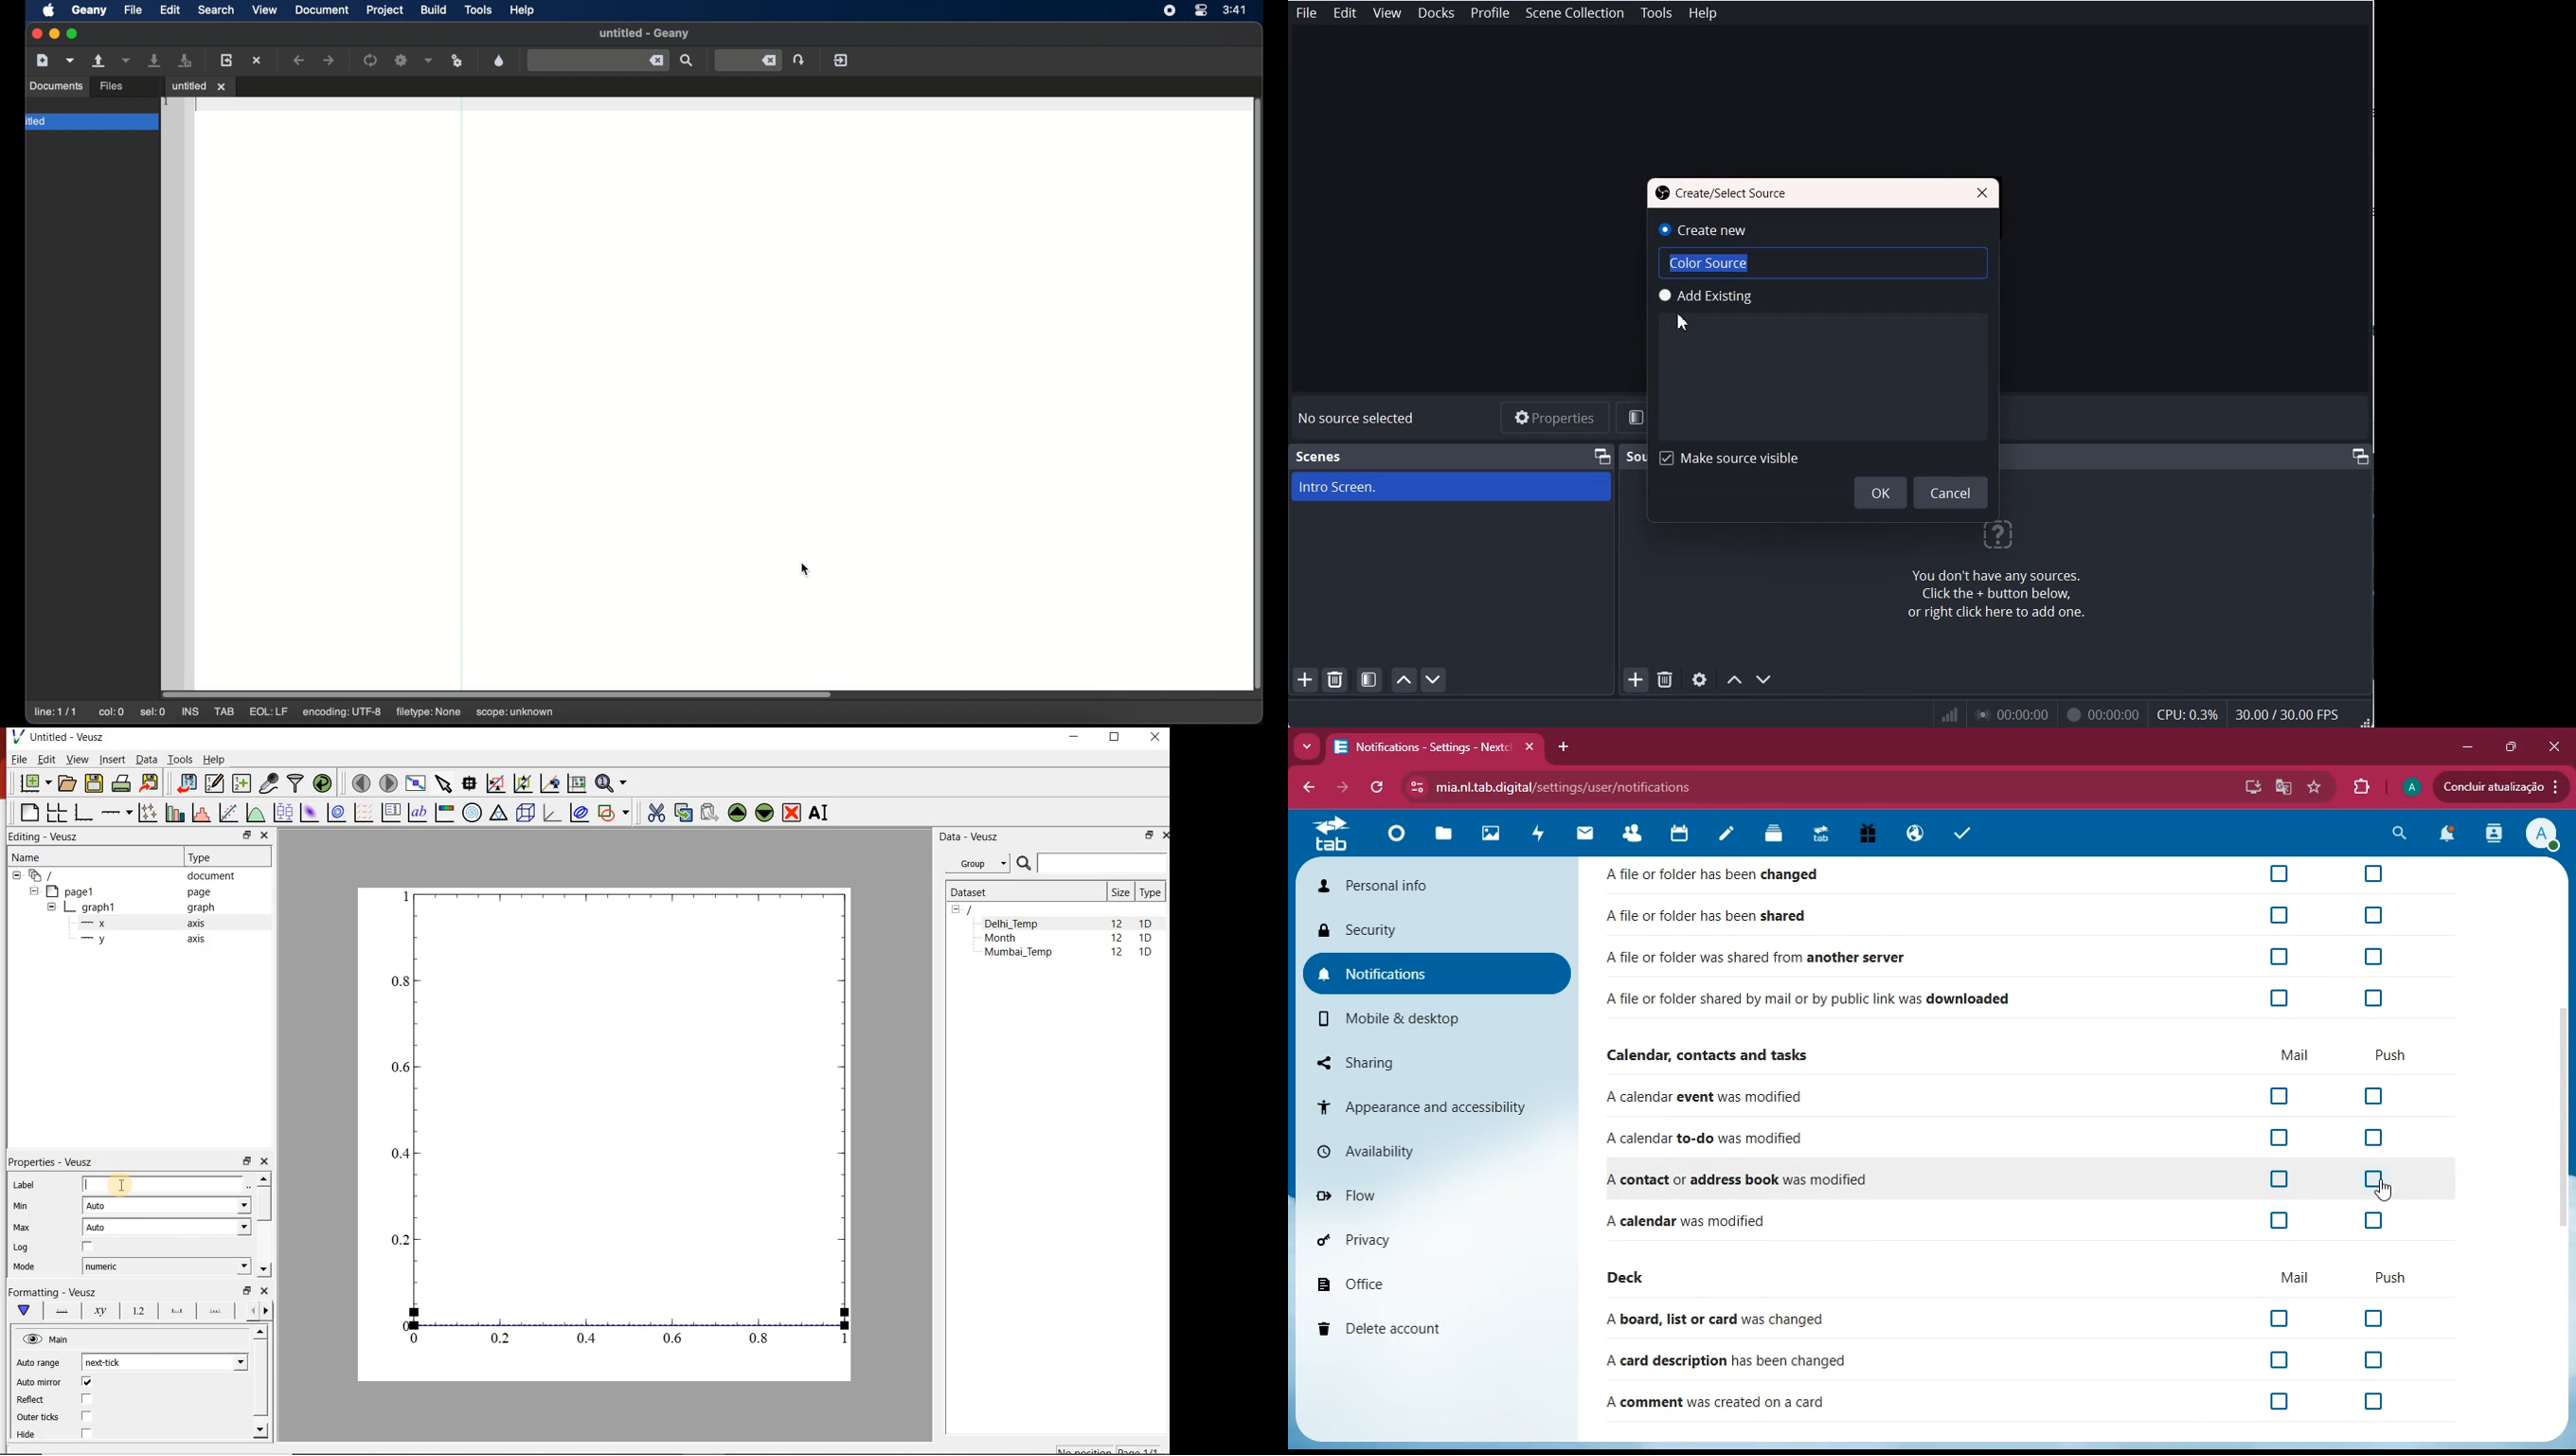 The width and height of the screenshot is (2576, 1456). Describe the element at coordinates (1951, 715) in the screenshot. I see `WIfi` at that location.